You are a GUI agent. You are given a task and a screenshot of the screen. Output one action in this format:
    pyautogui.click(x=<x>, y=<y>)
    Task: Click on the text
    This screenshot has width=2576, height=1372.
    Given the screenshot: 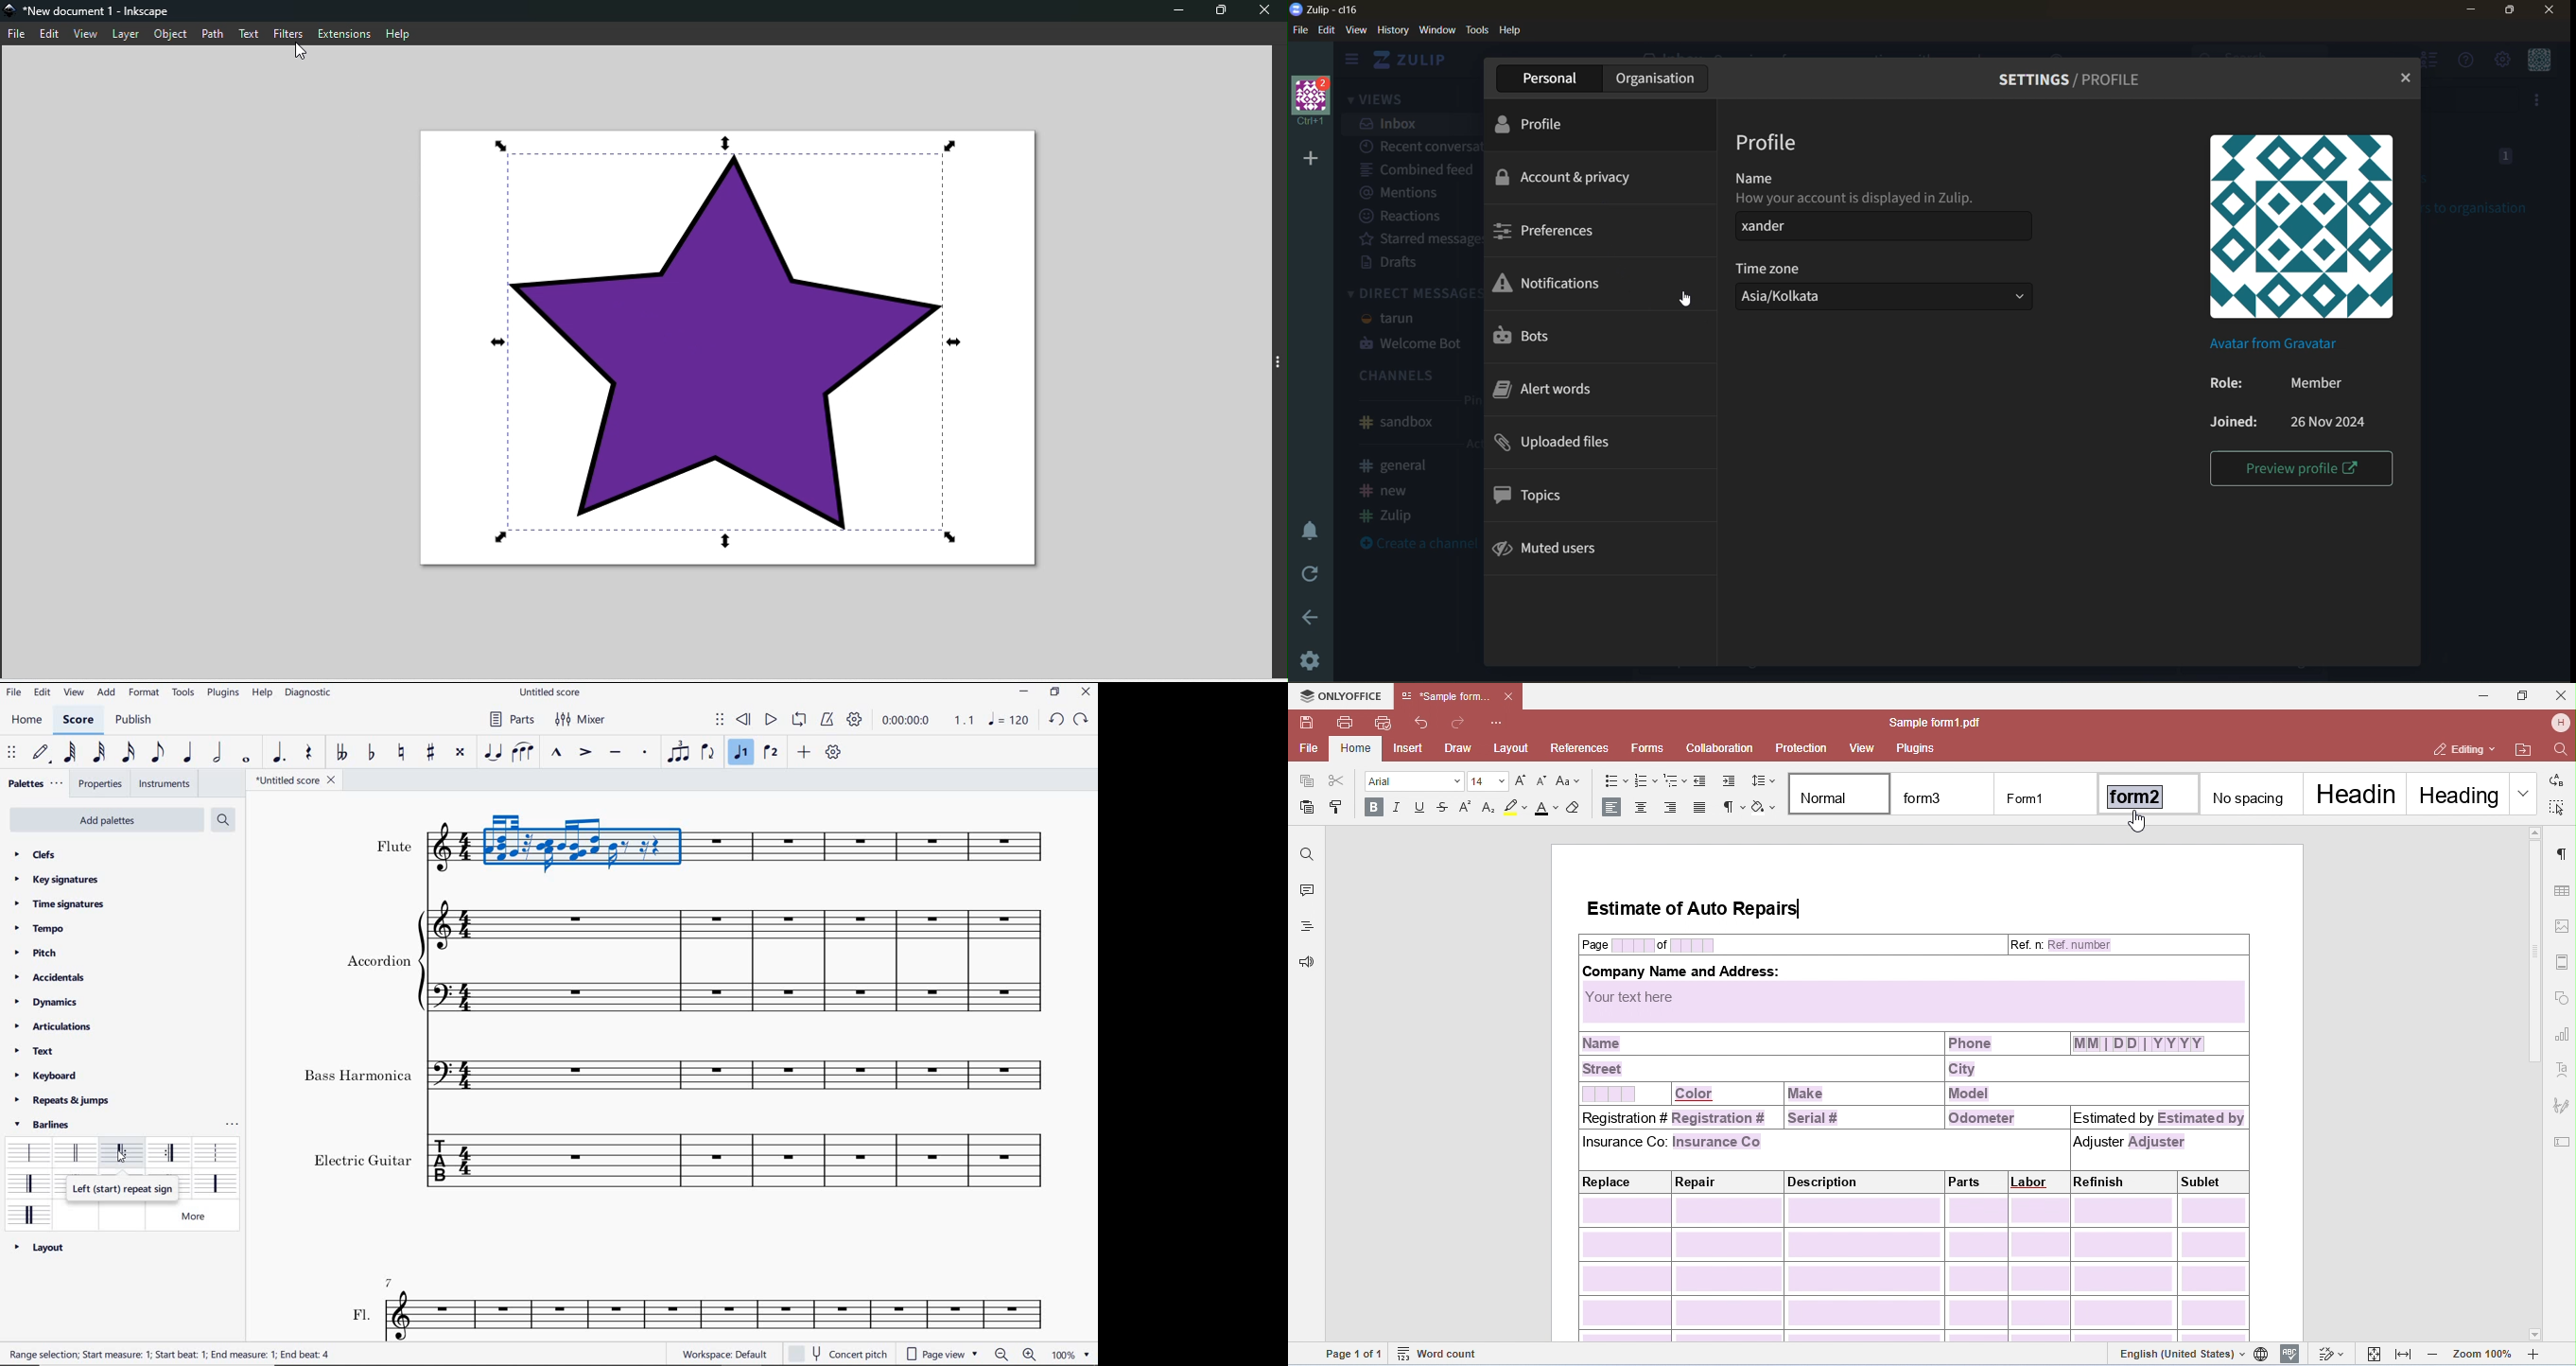 What is the action you would take?
    pyautogui.click(x=379, y=960)
    